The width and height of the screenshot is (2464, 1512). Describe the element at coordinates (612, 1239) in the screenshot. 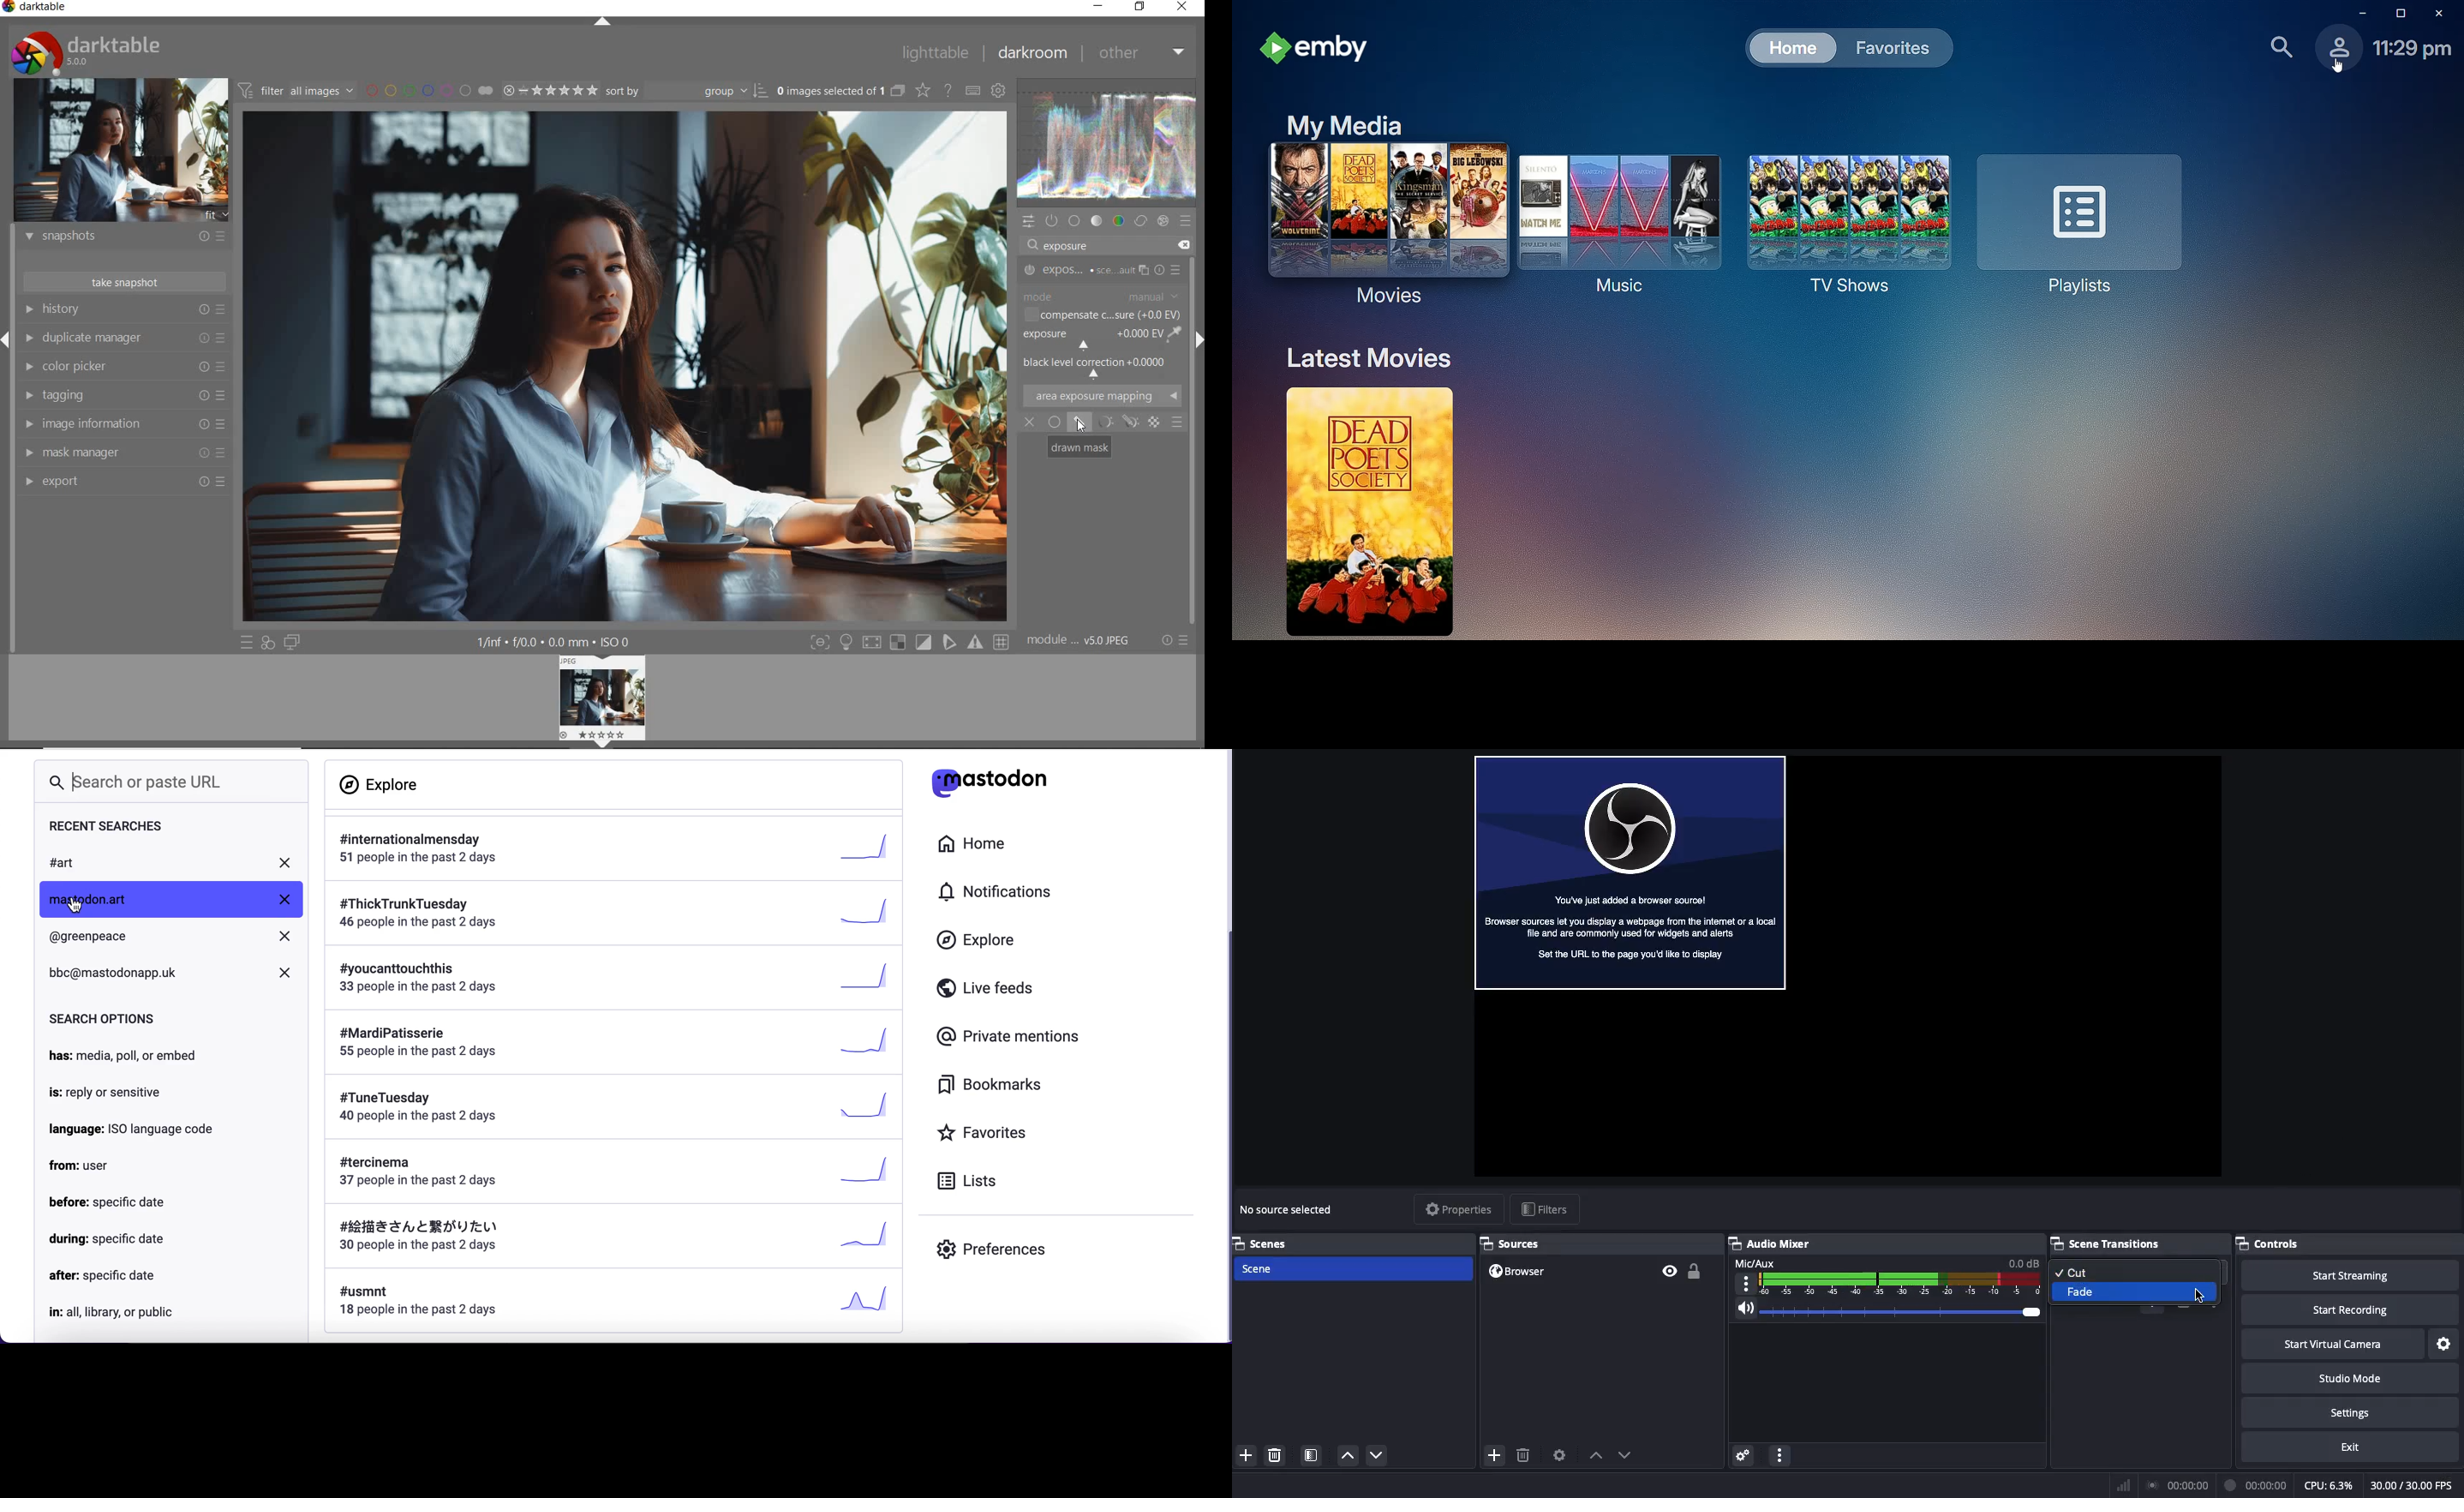

I see `Chinese trend` at that location.